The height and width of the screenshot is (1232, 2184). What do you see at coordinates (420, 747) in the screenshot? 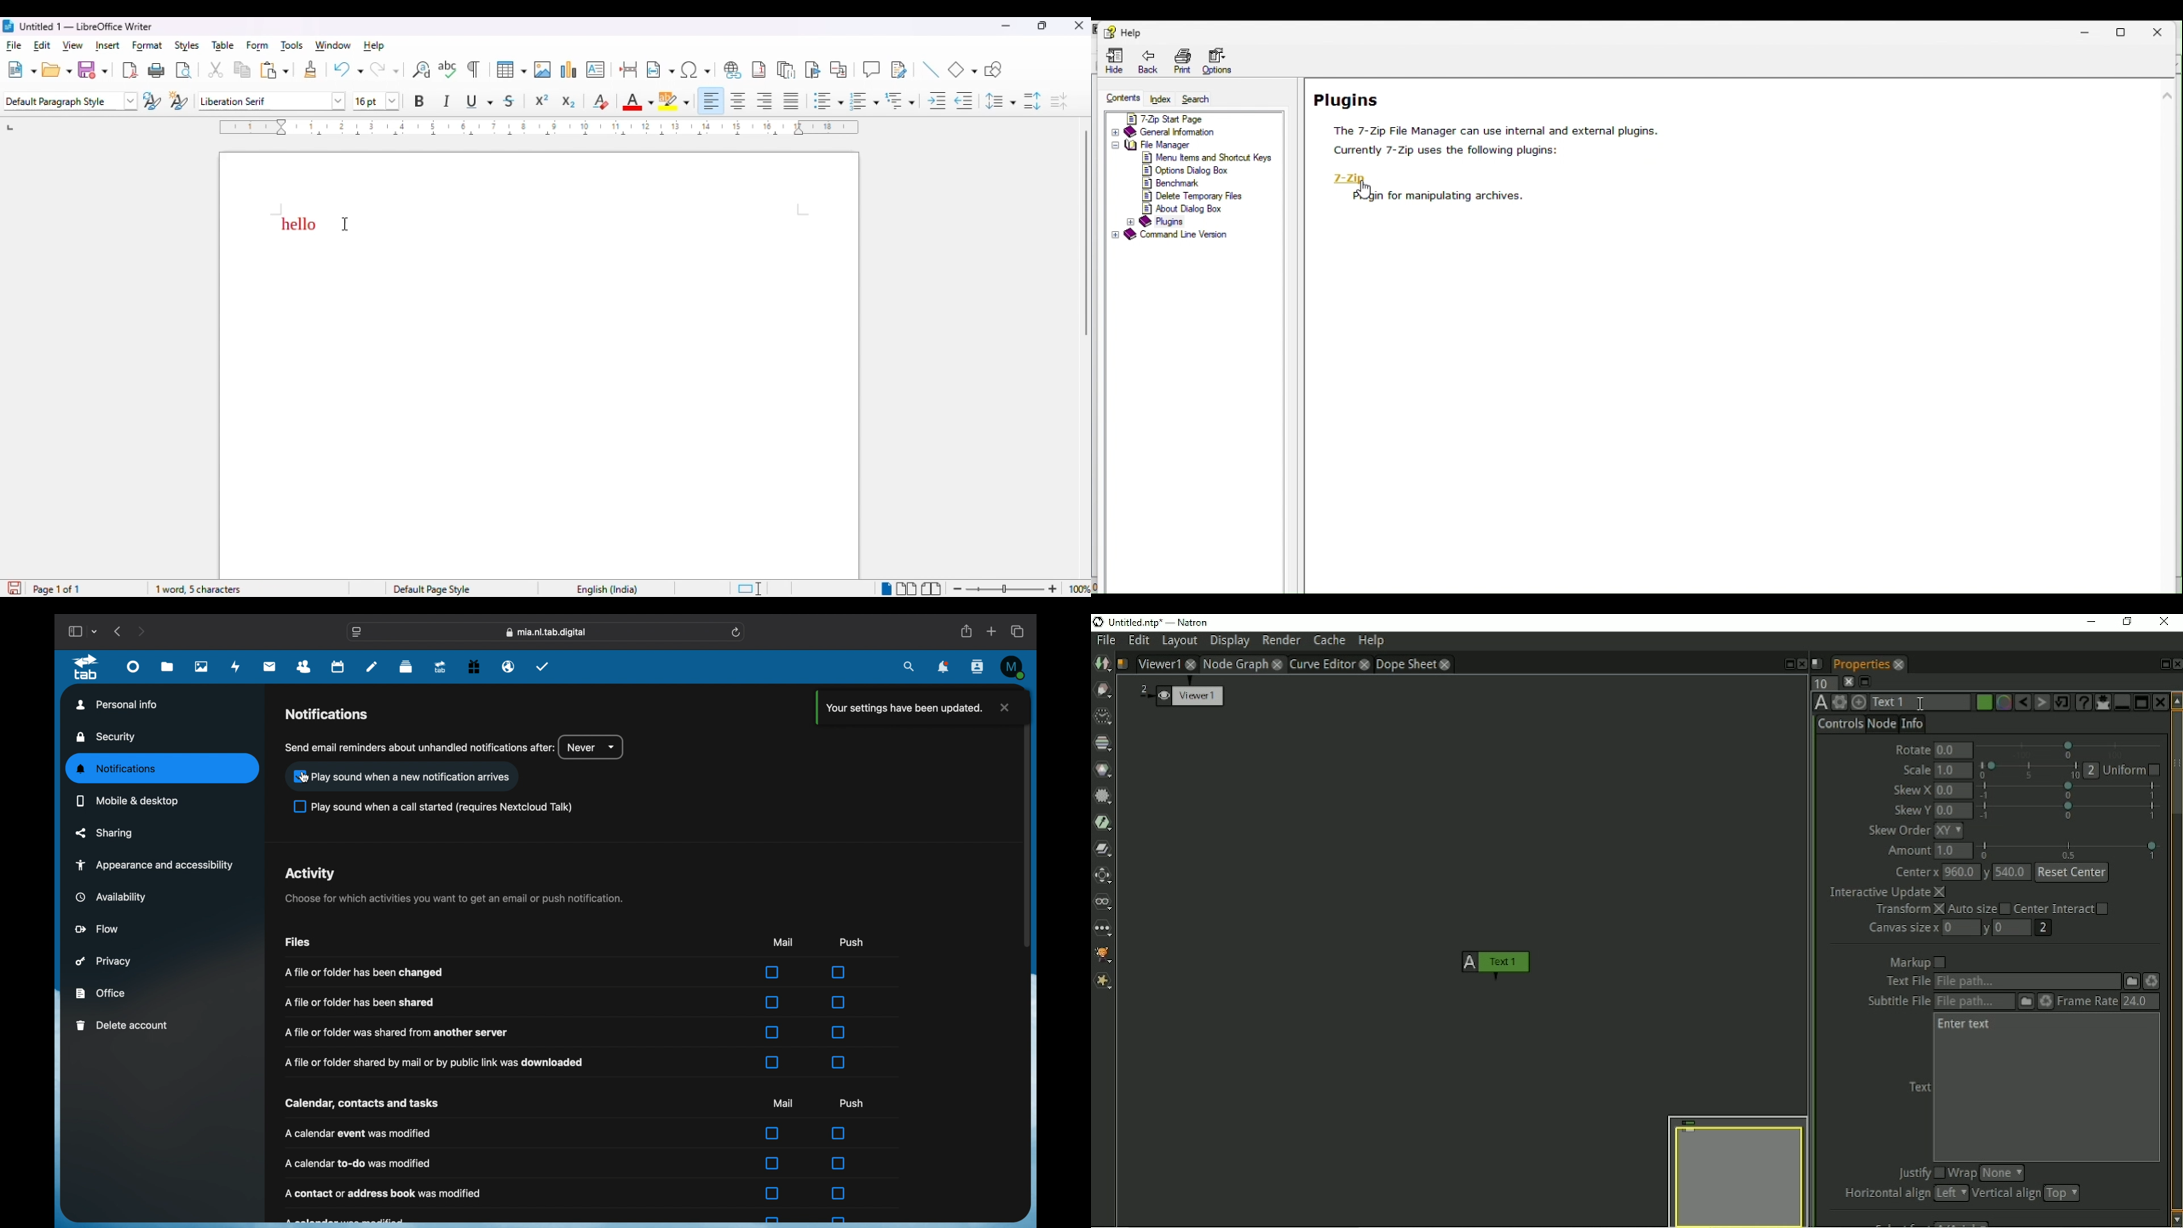
I see `info` at bounding box center [420, 747].